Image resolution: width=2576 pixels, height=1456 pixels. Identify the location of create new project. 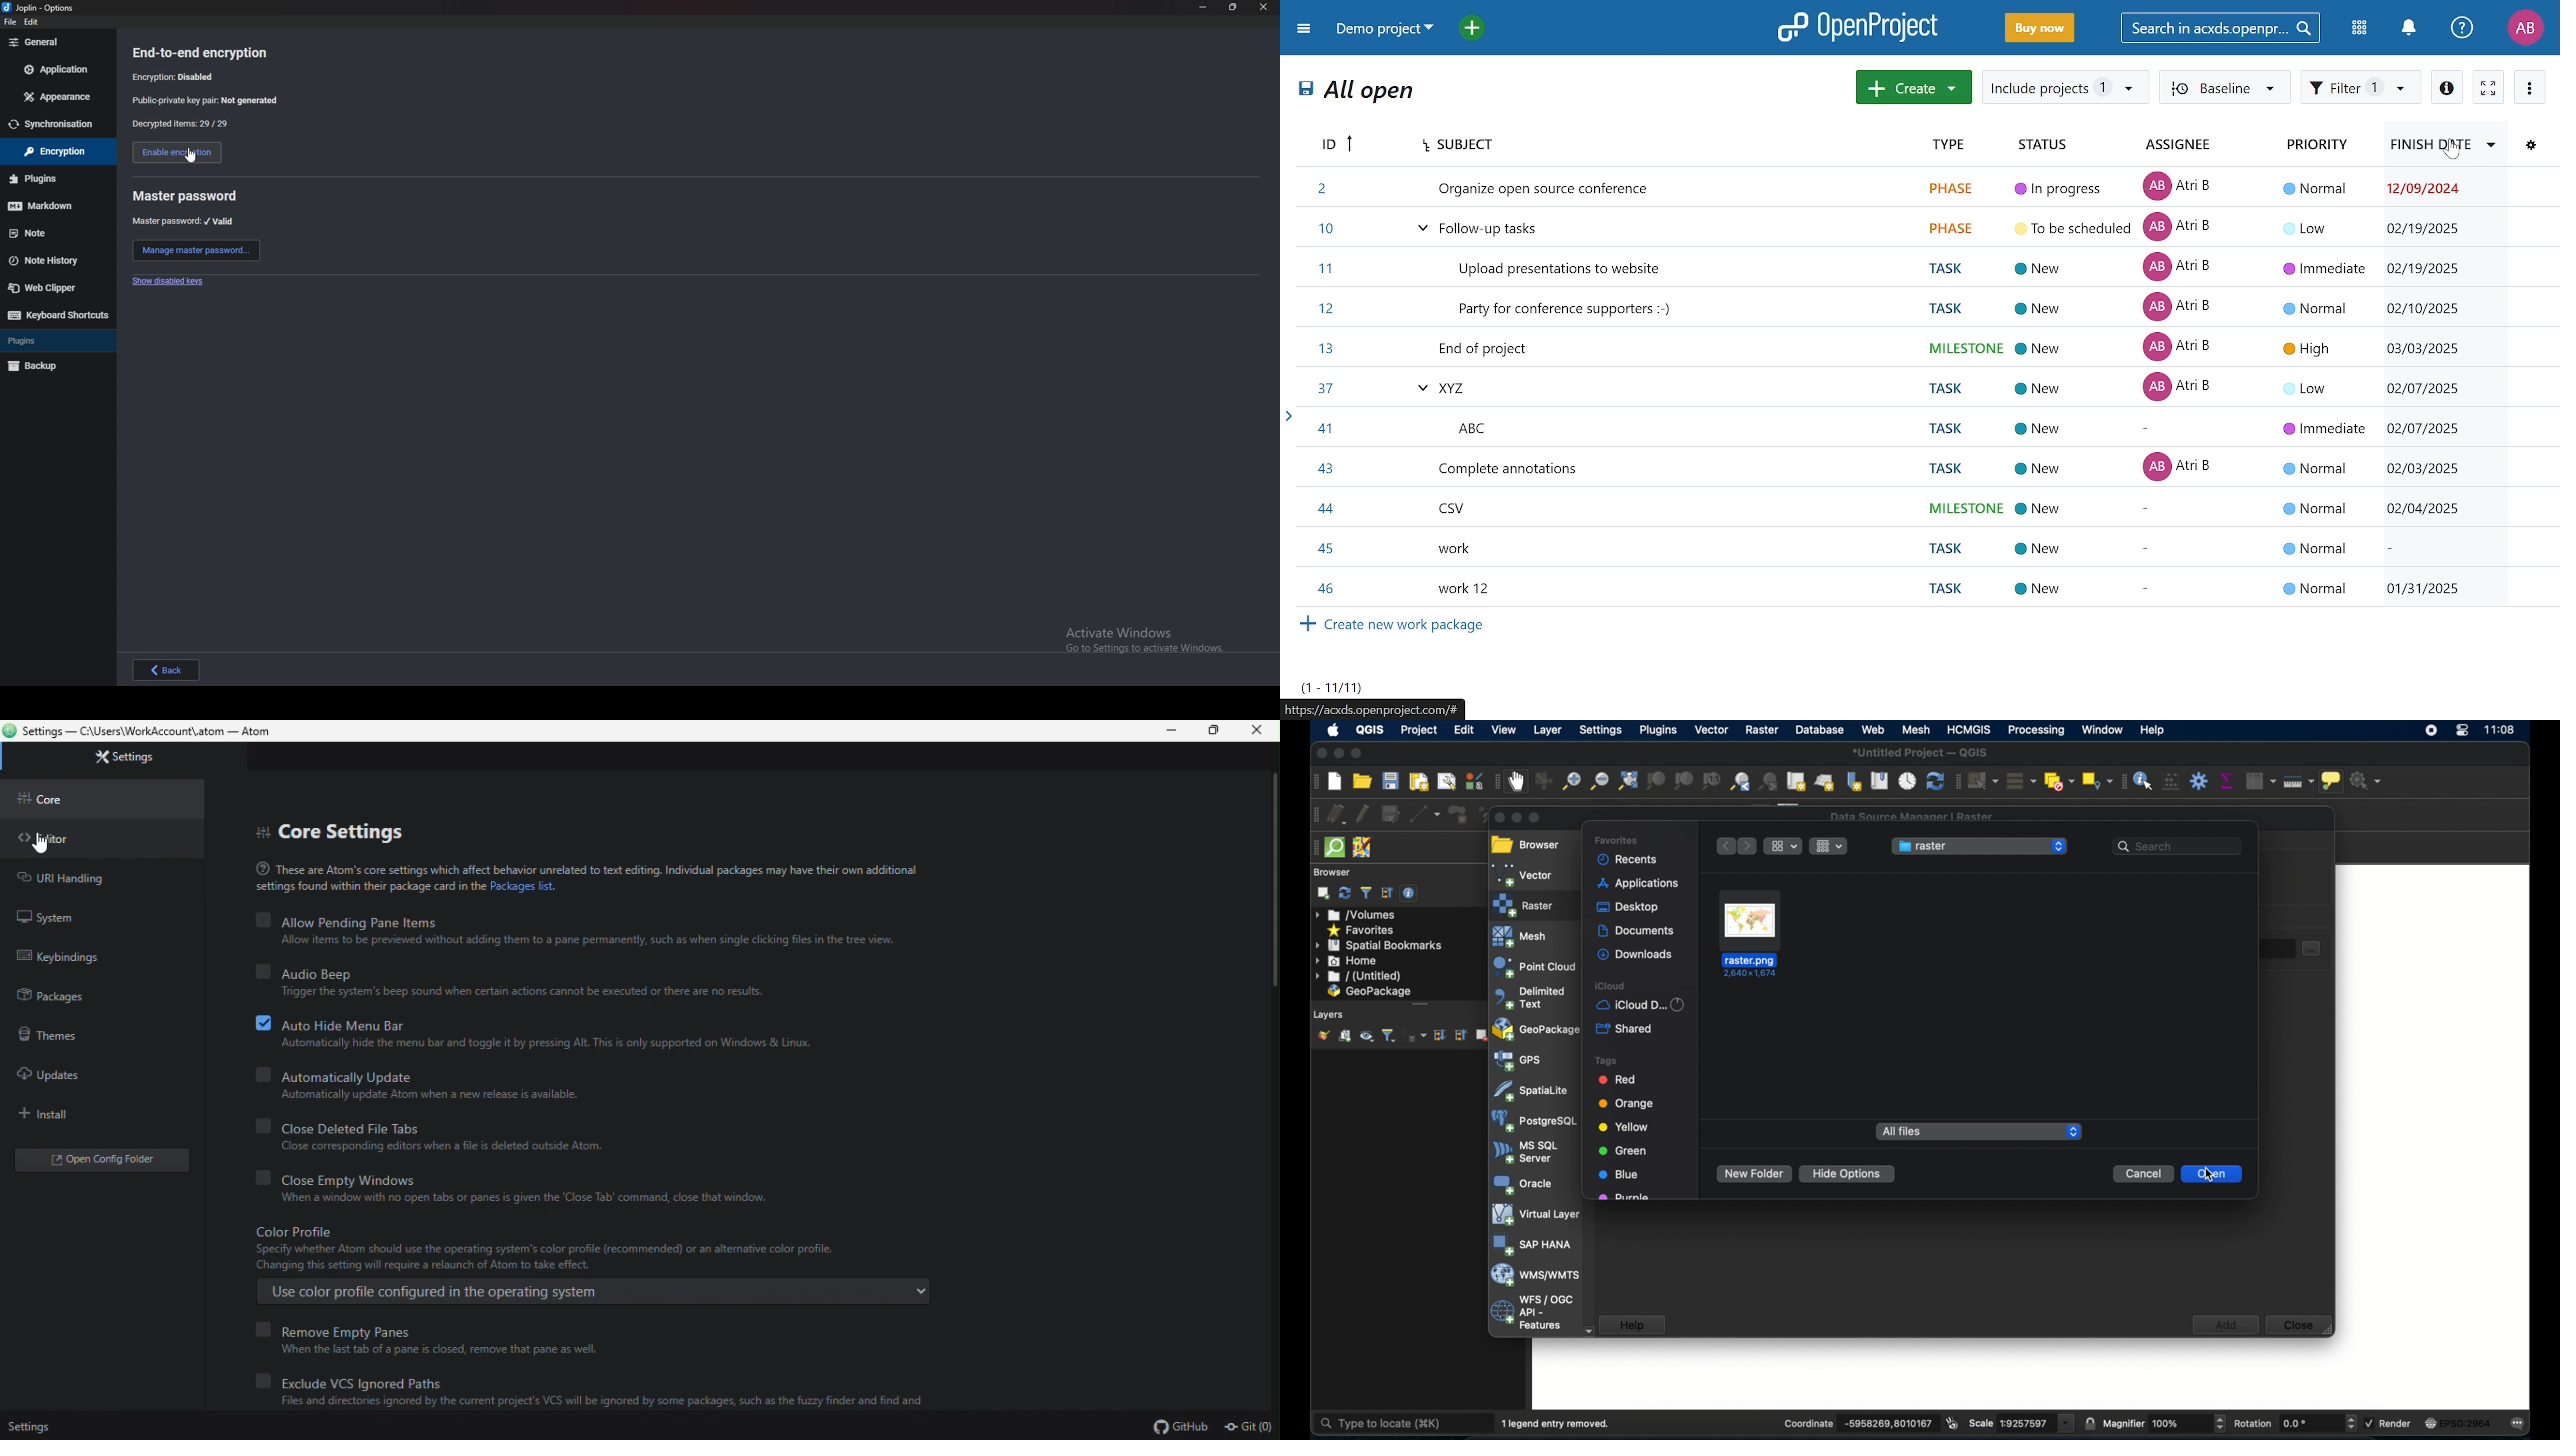
(1334, 781).